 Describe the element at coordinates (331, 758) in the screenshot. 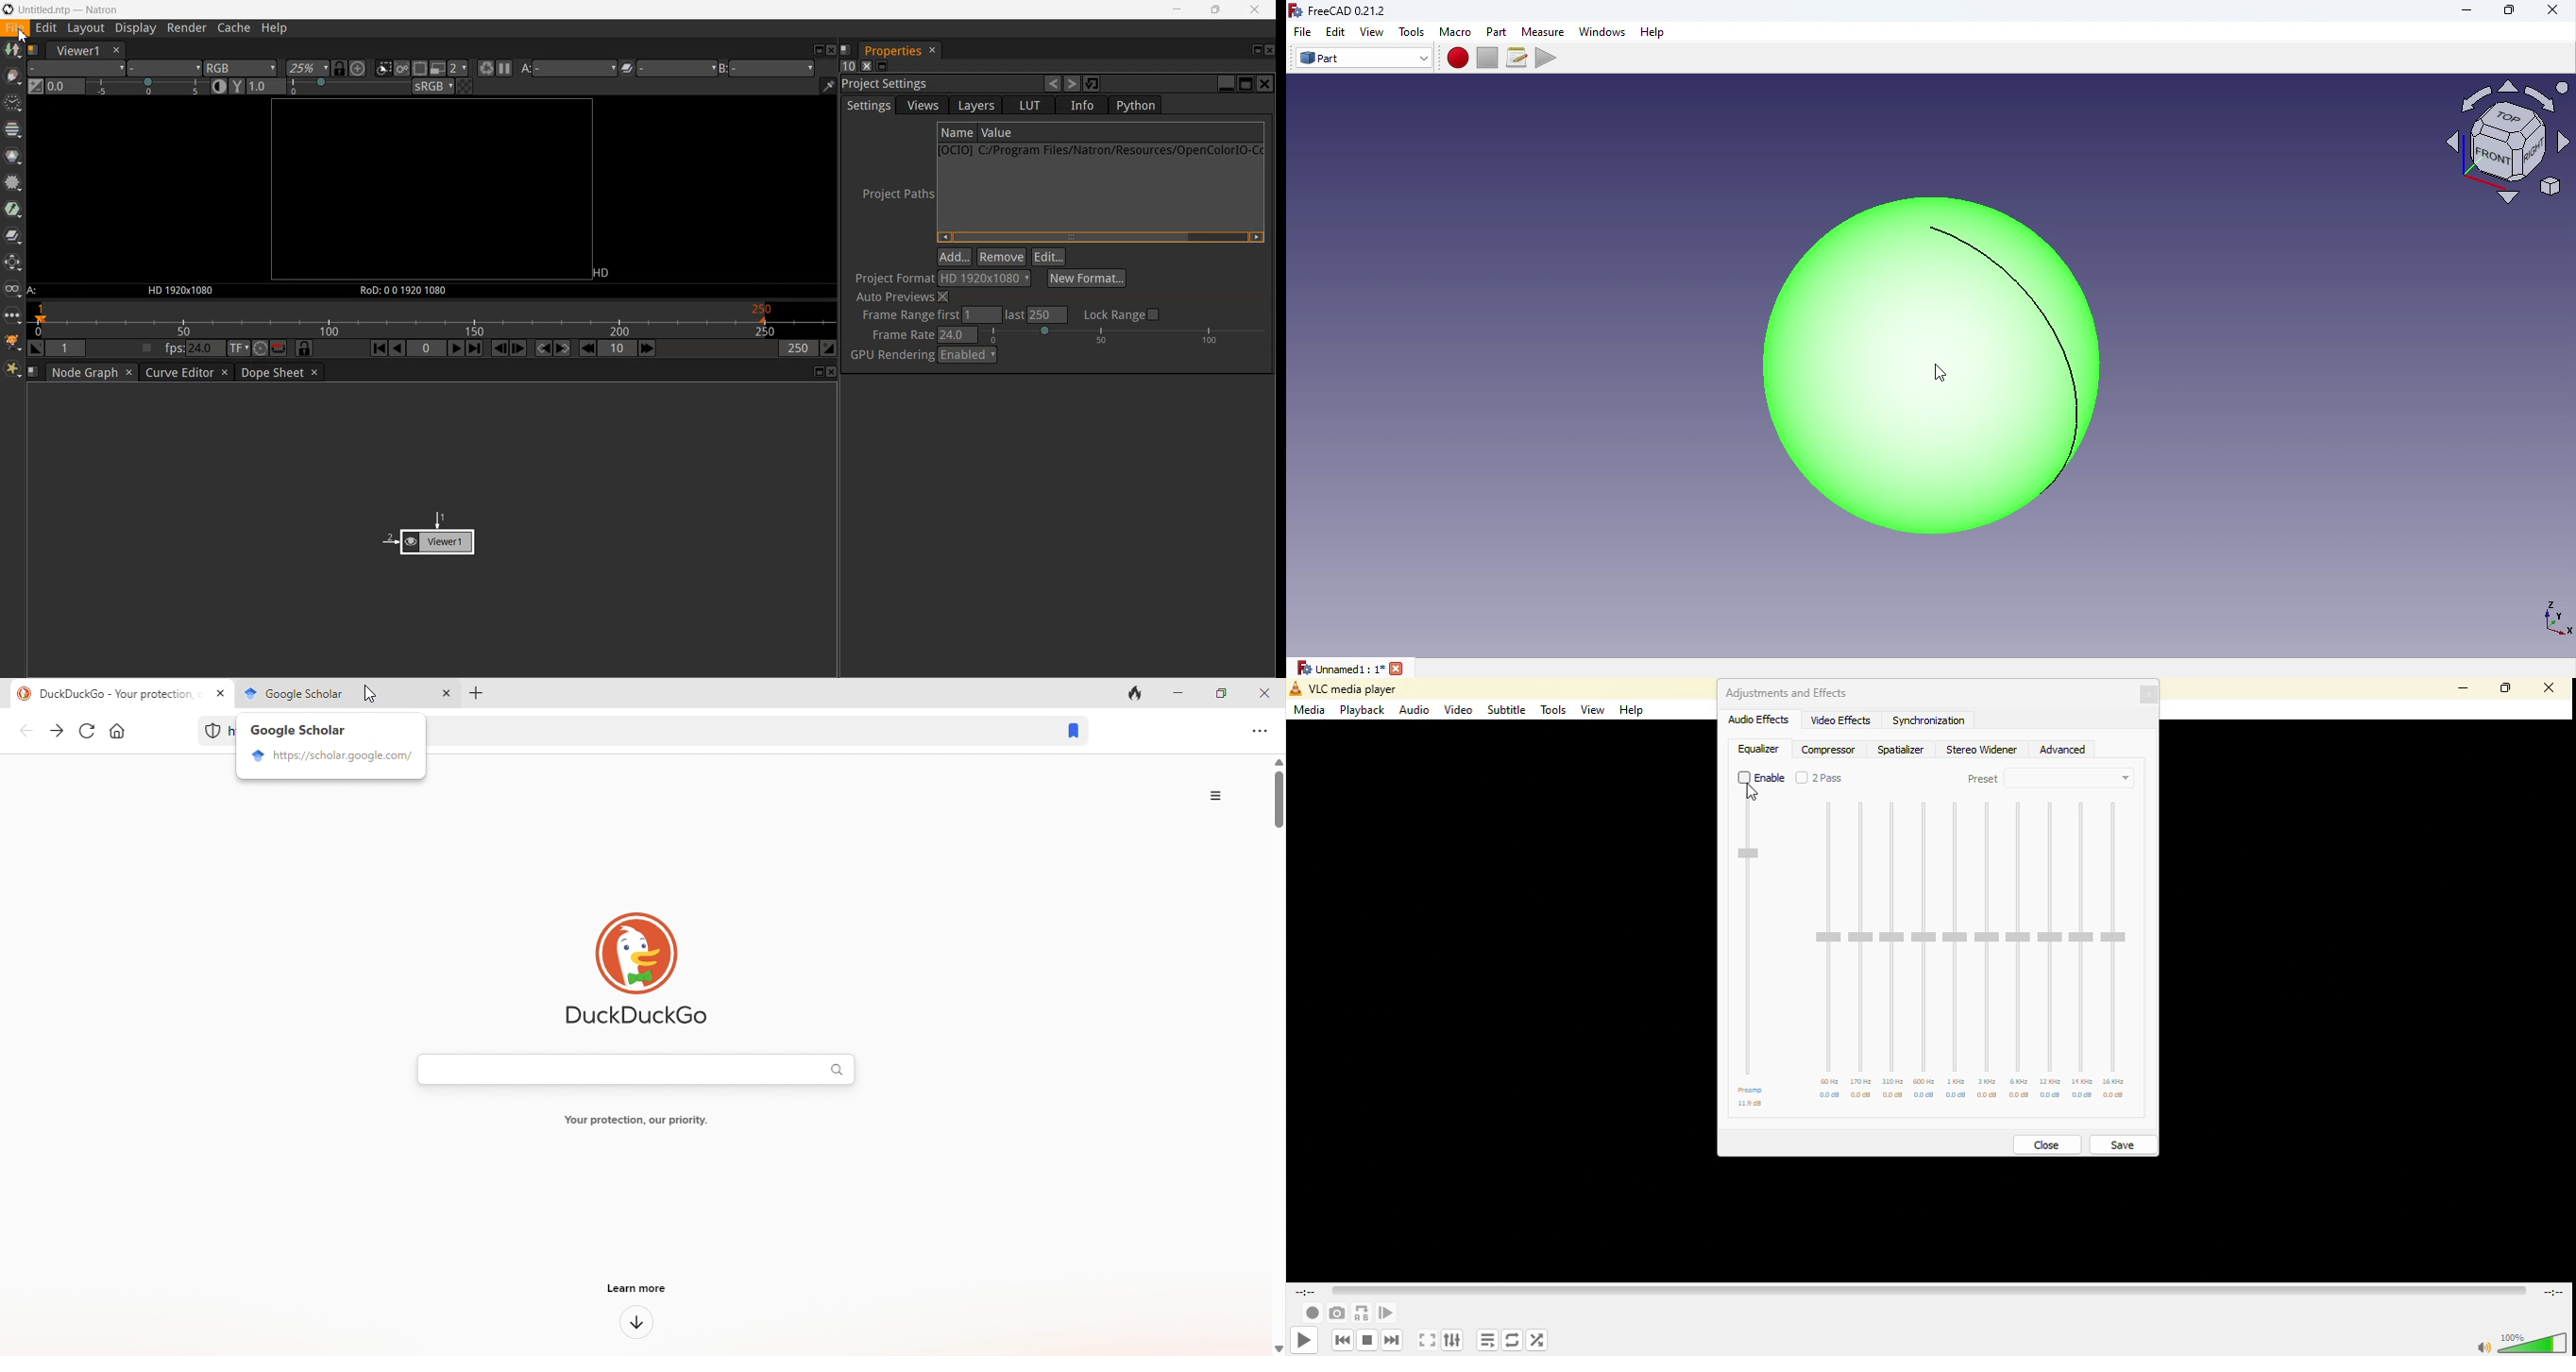

I see `google scholar` at that location.